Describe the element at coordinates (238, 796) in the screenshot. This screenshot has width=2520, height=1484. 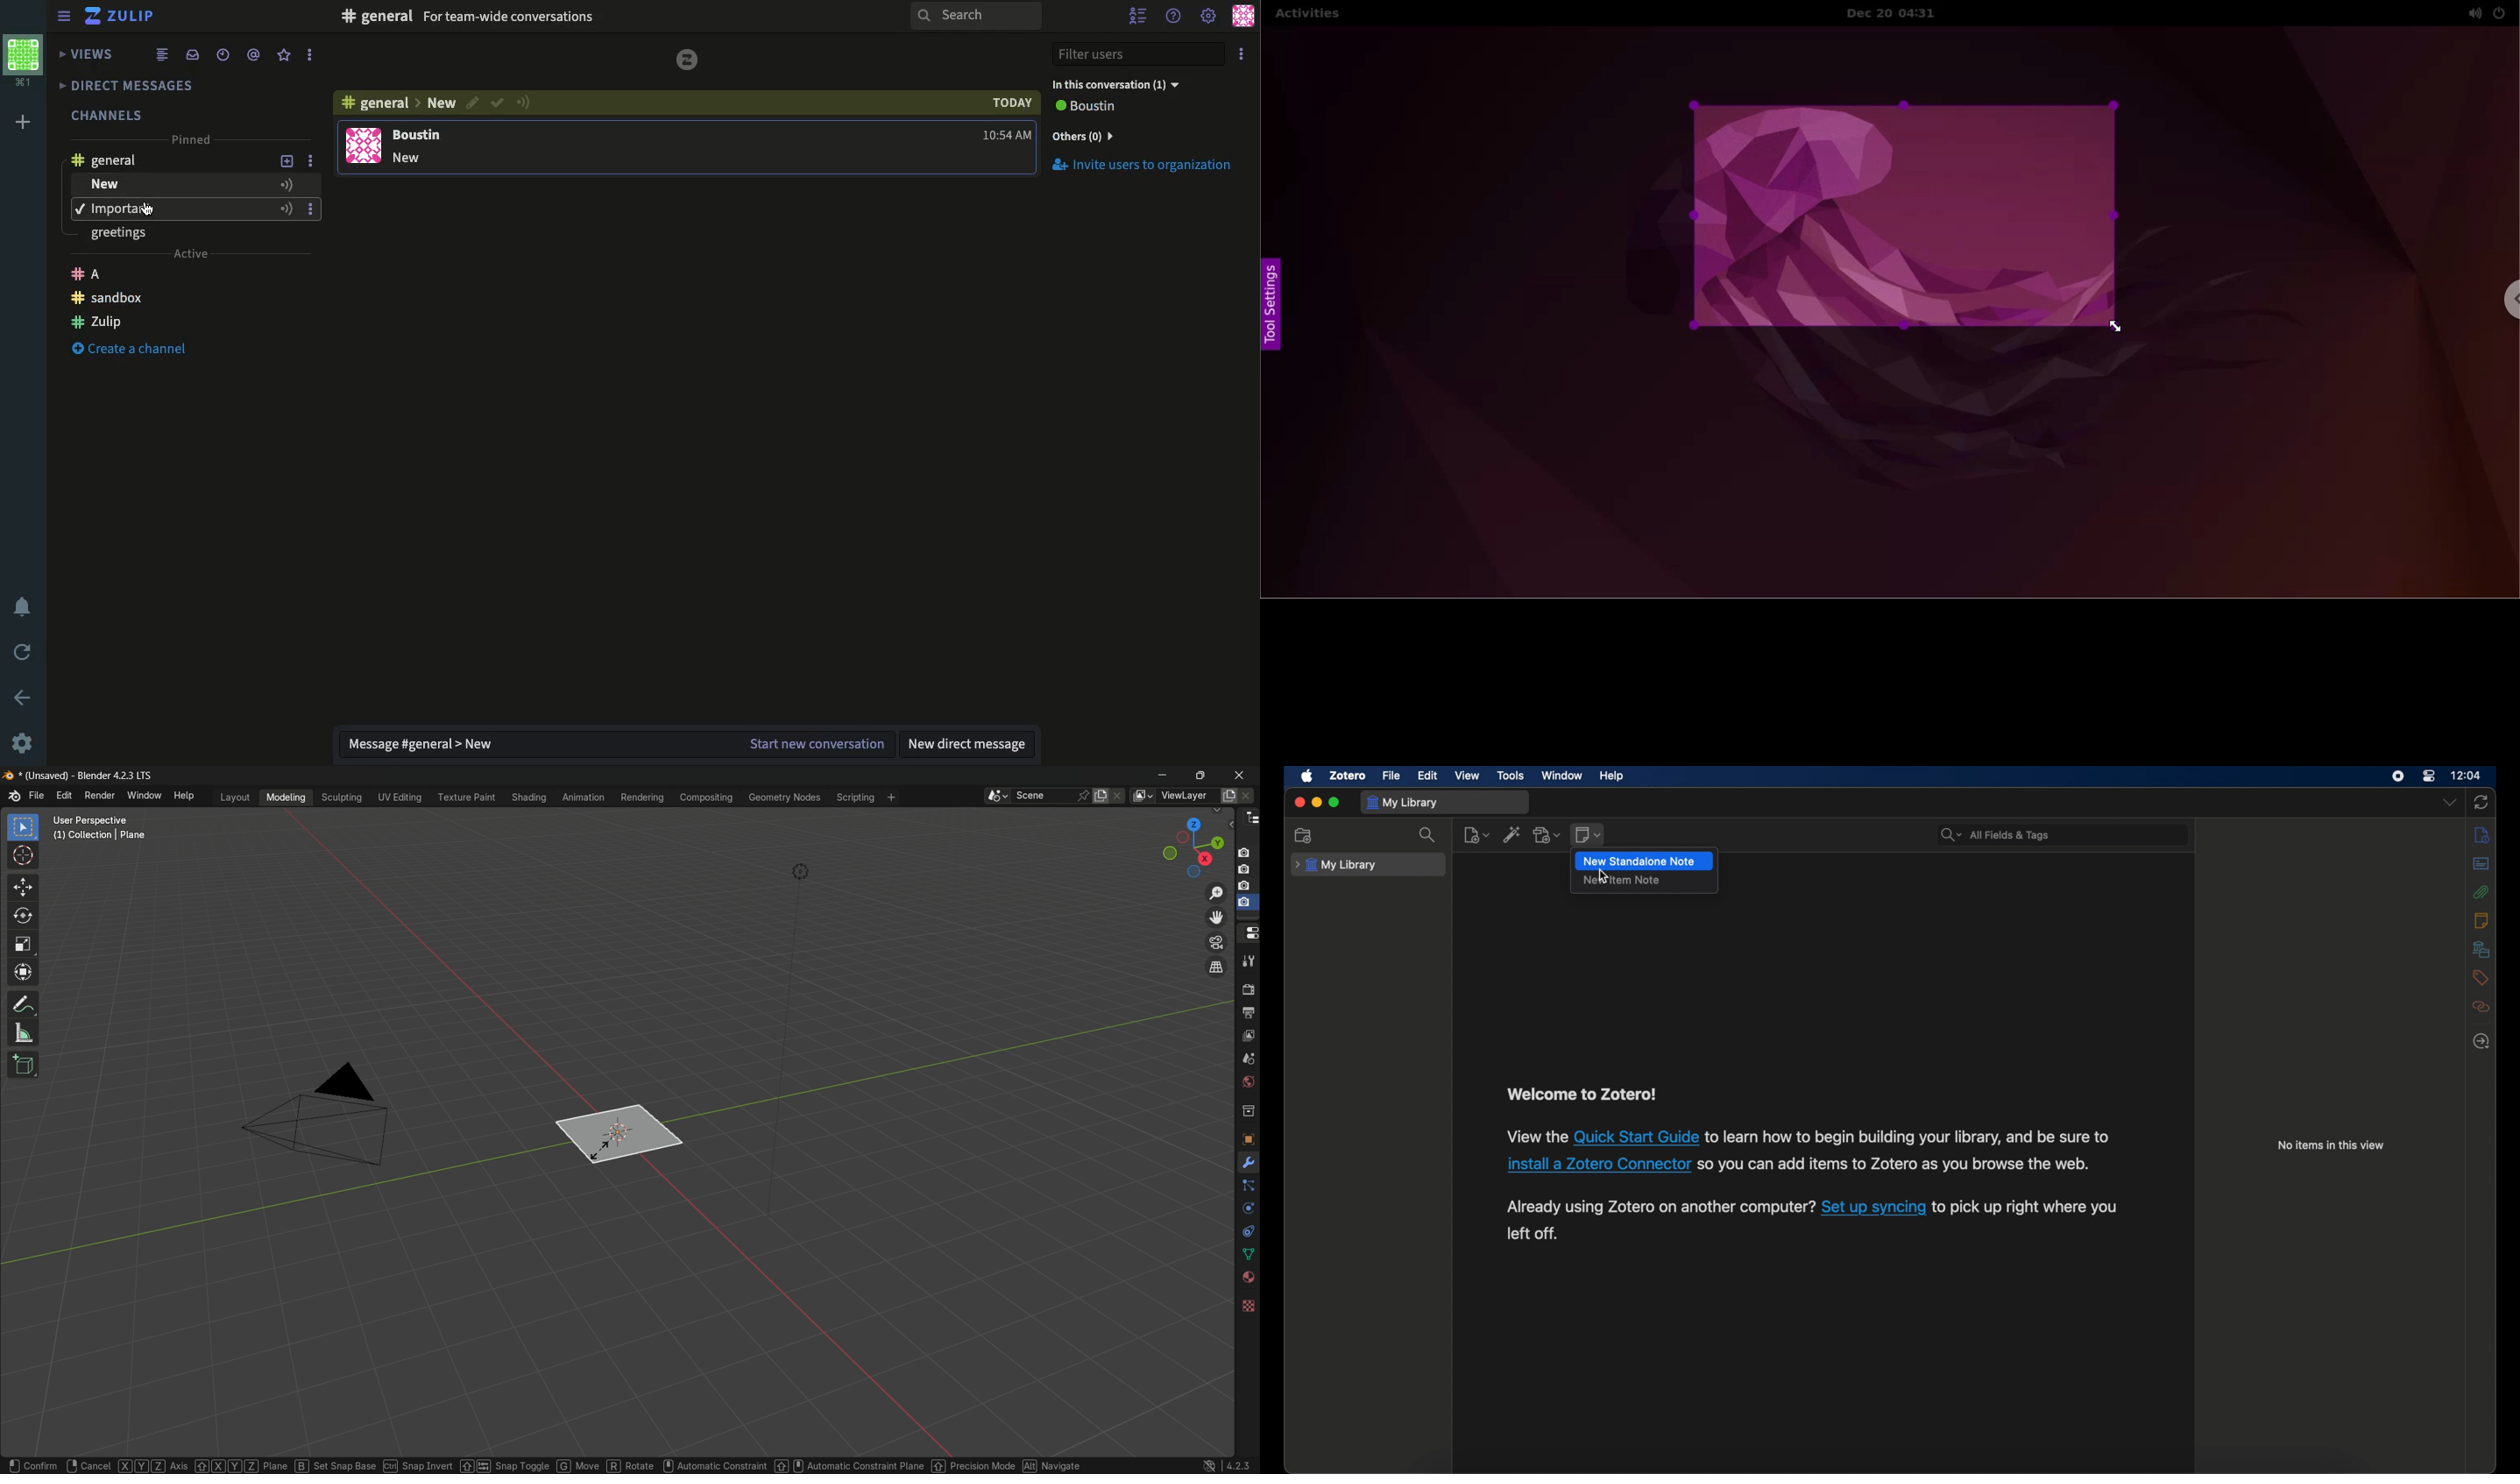
I see `layout` at that location.